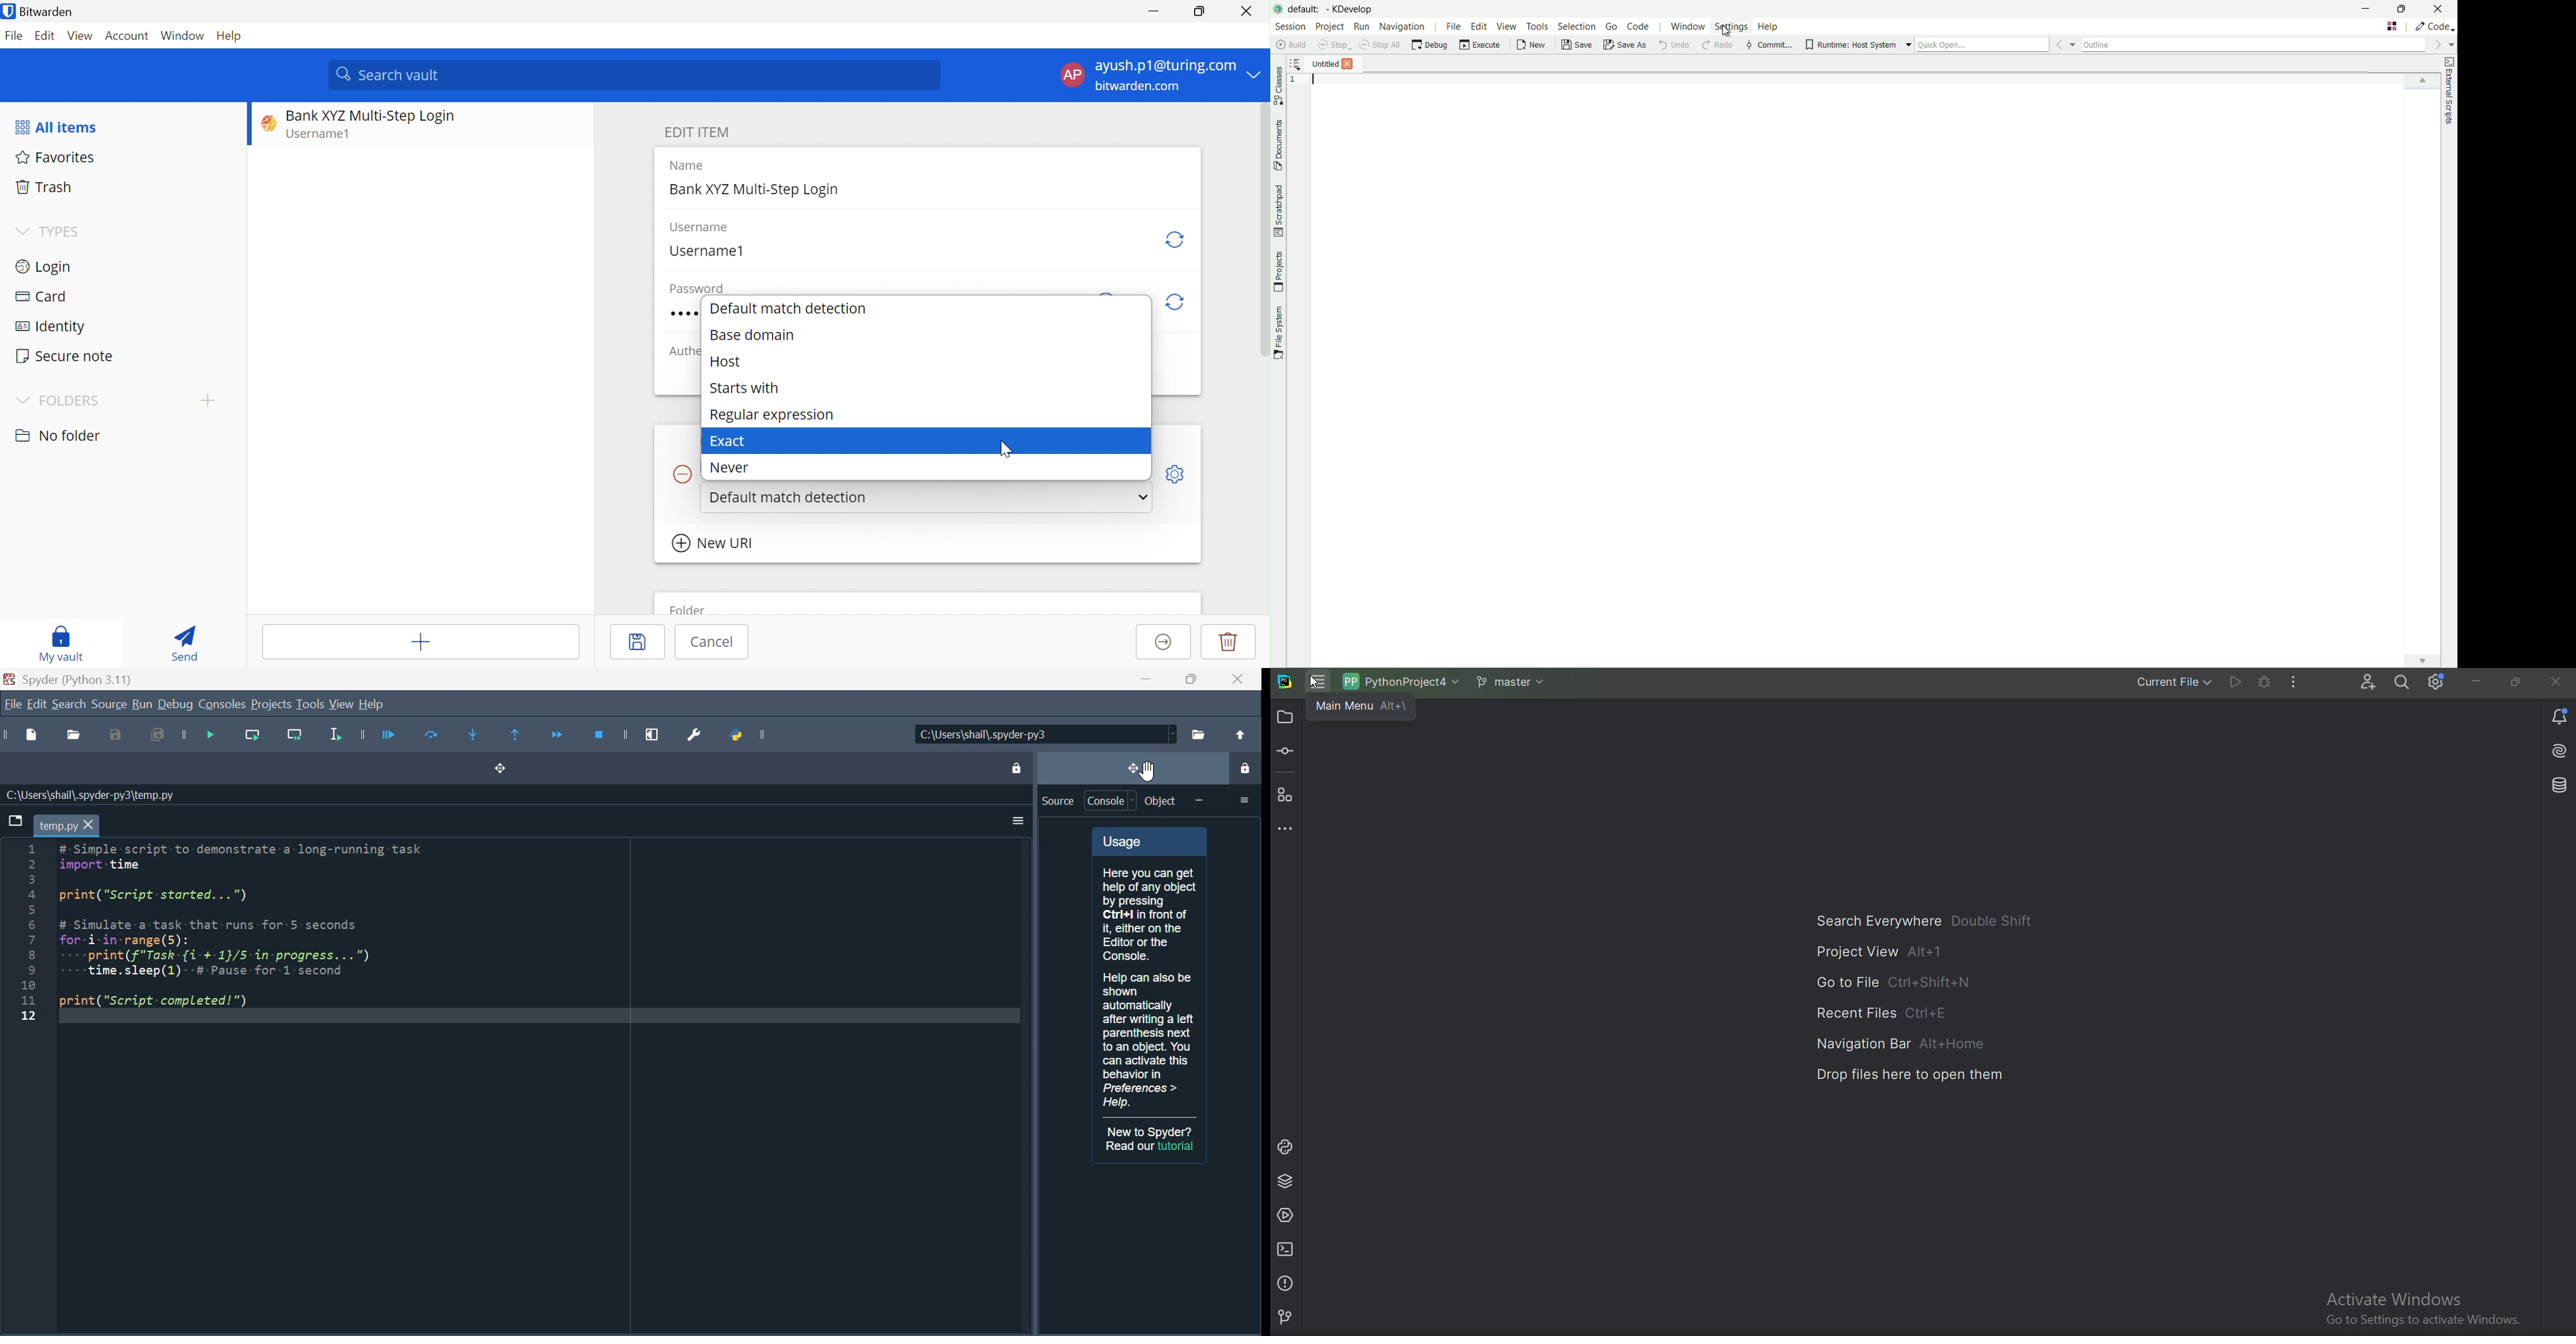  Describe the element at coordinates (176, 705) in the screenshot. I see `Debug` at that location.